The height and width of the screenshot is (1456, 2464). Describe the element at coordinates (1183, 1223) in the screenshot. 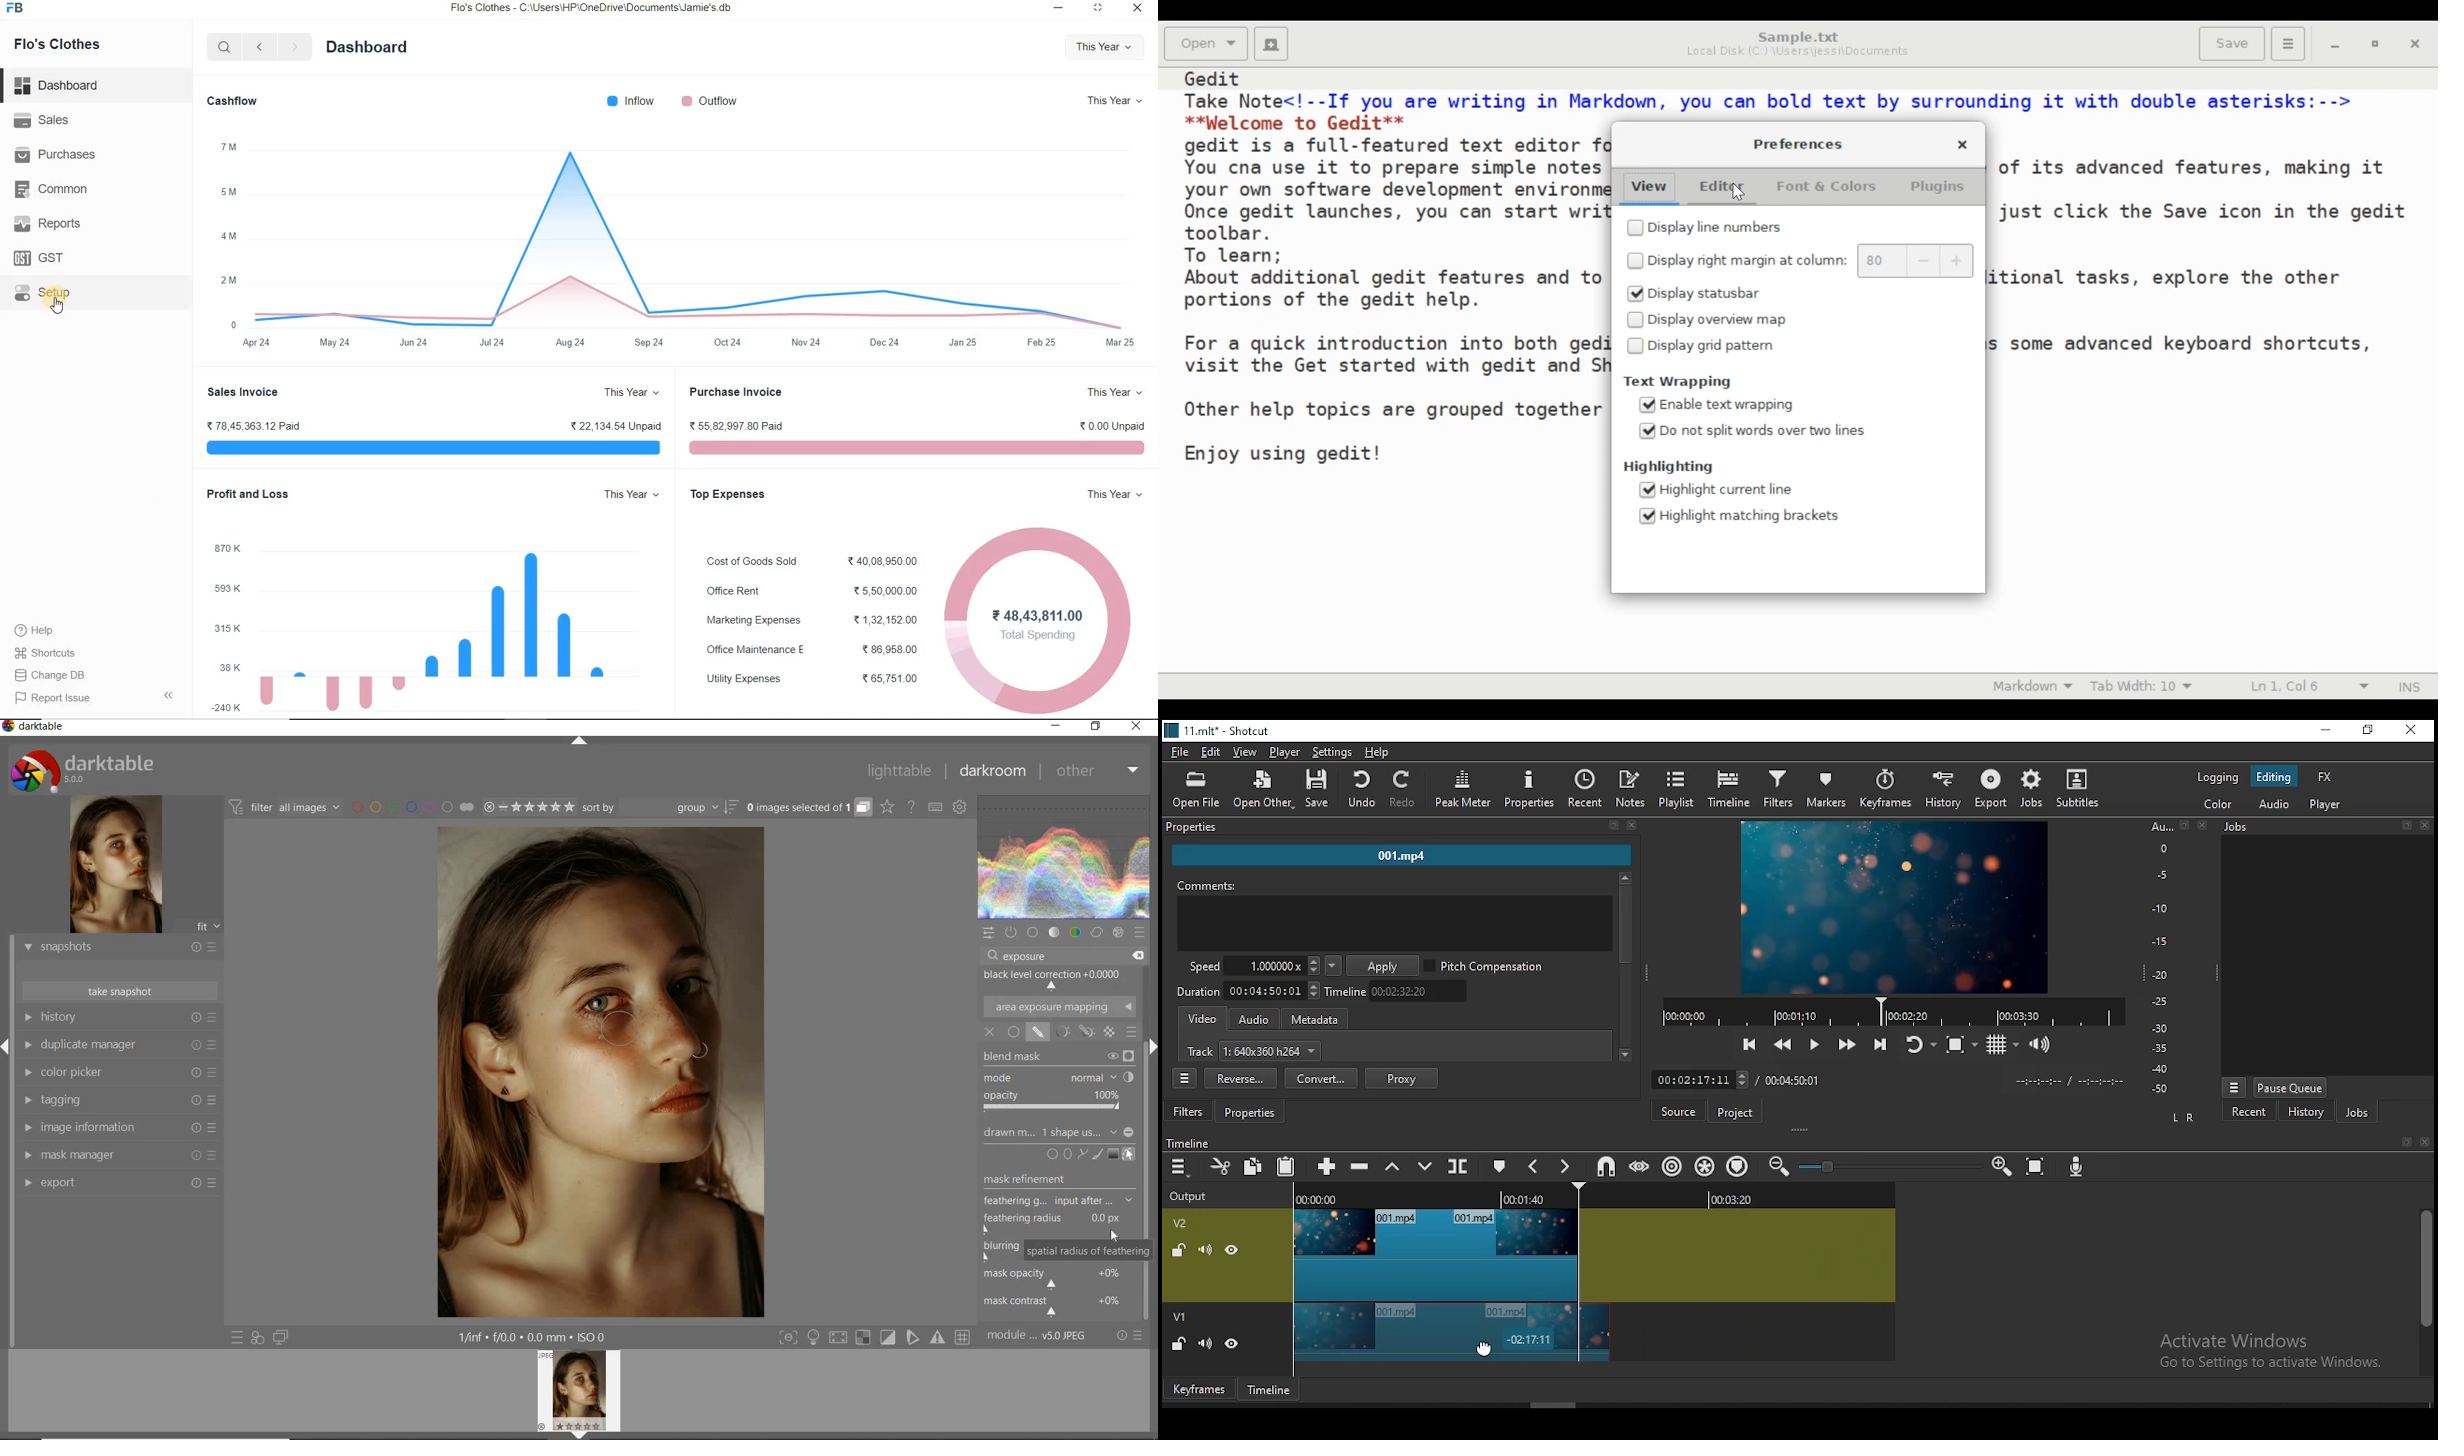

I see `V2` at that location.